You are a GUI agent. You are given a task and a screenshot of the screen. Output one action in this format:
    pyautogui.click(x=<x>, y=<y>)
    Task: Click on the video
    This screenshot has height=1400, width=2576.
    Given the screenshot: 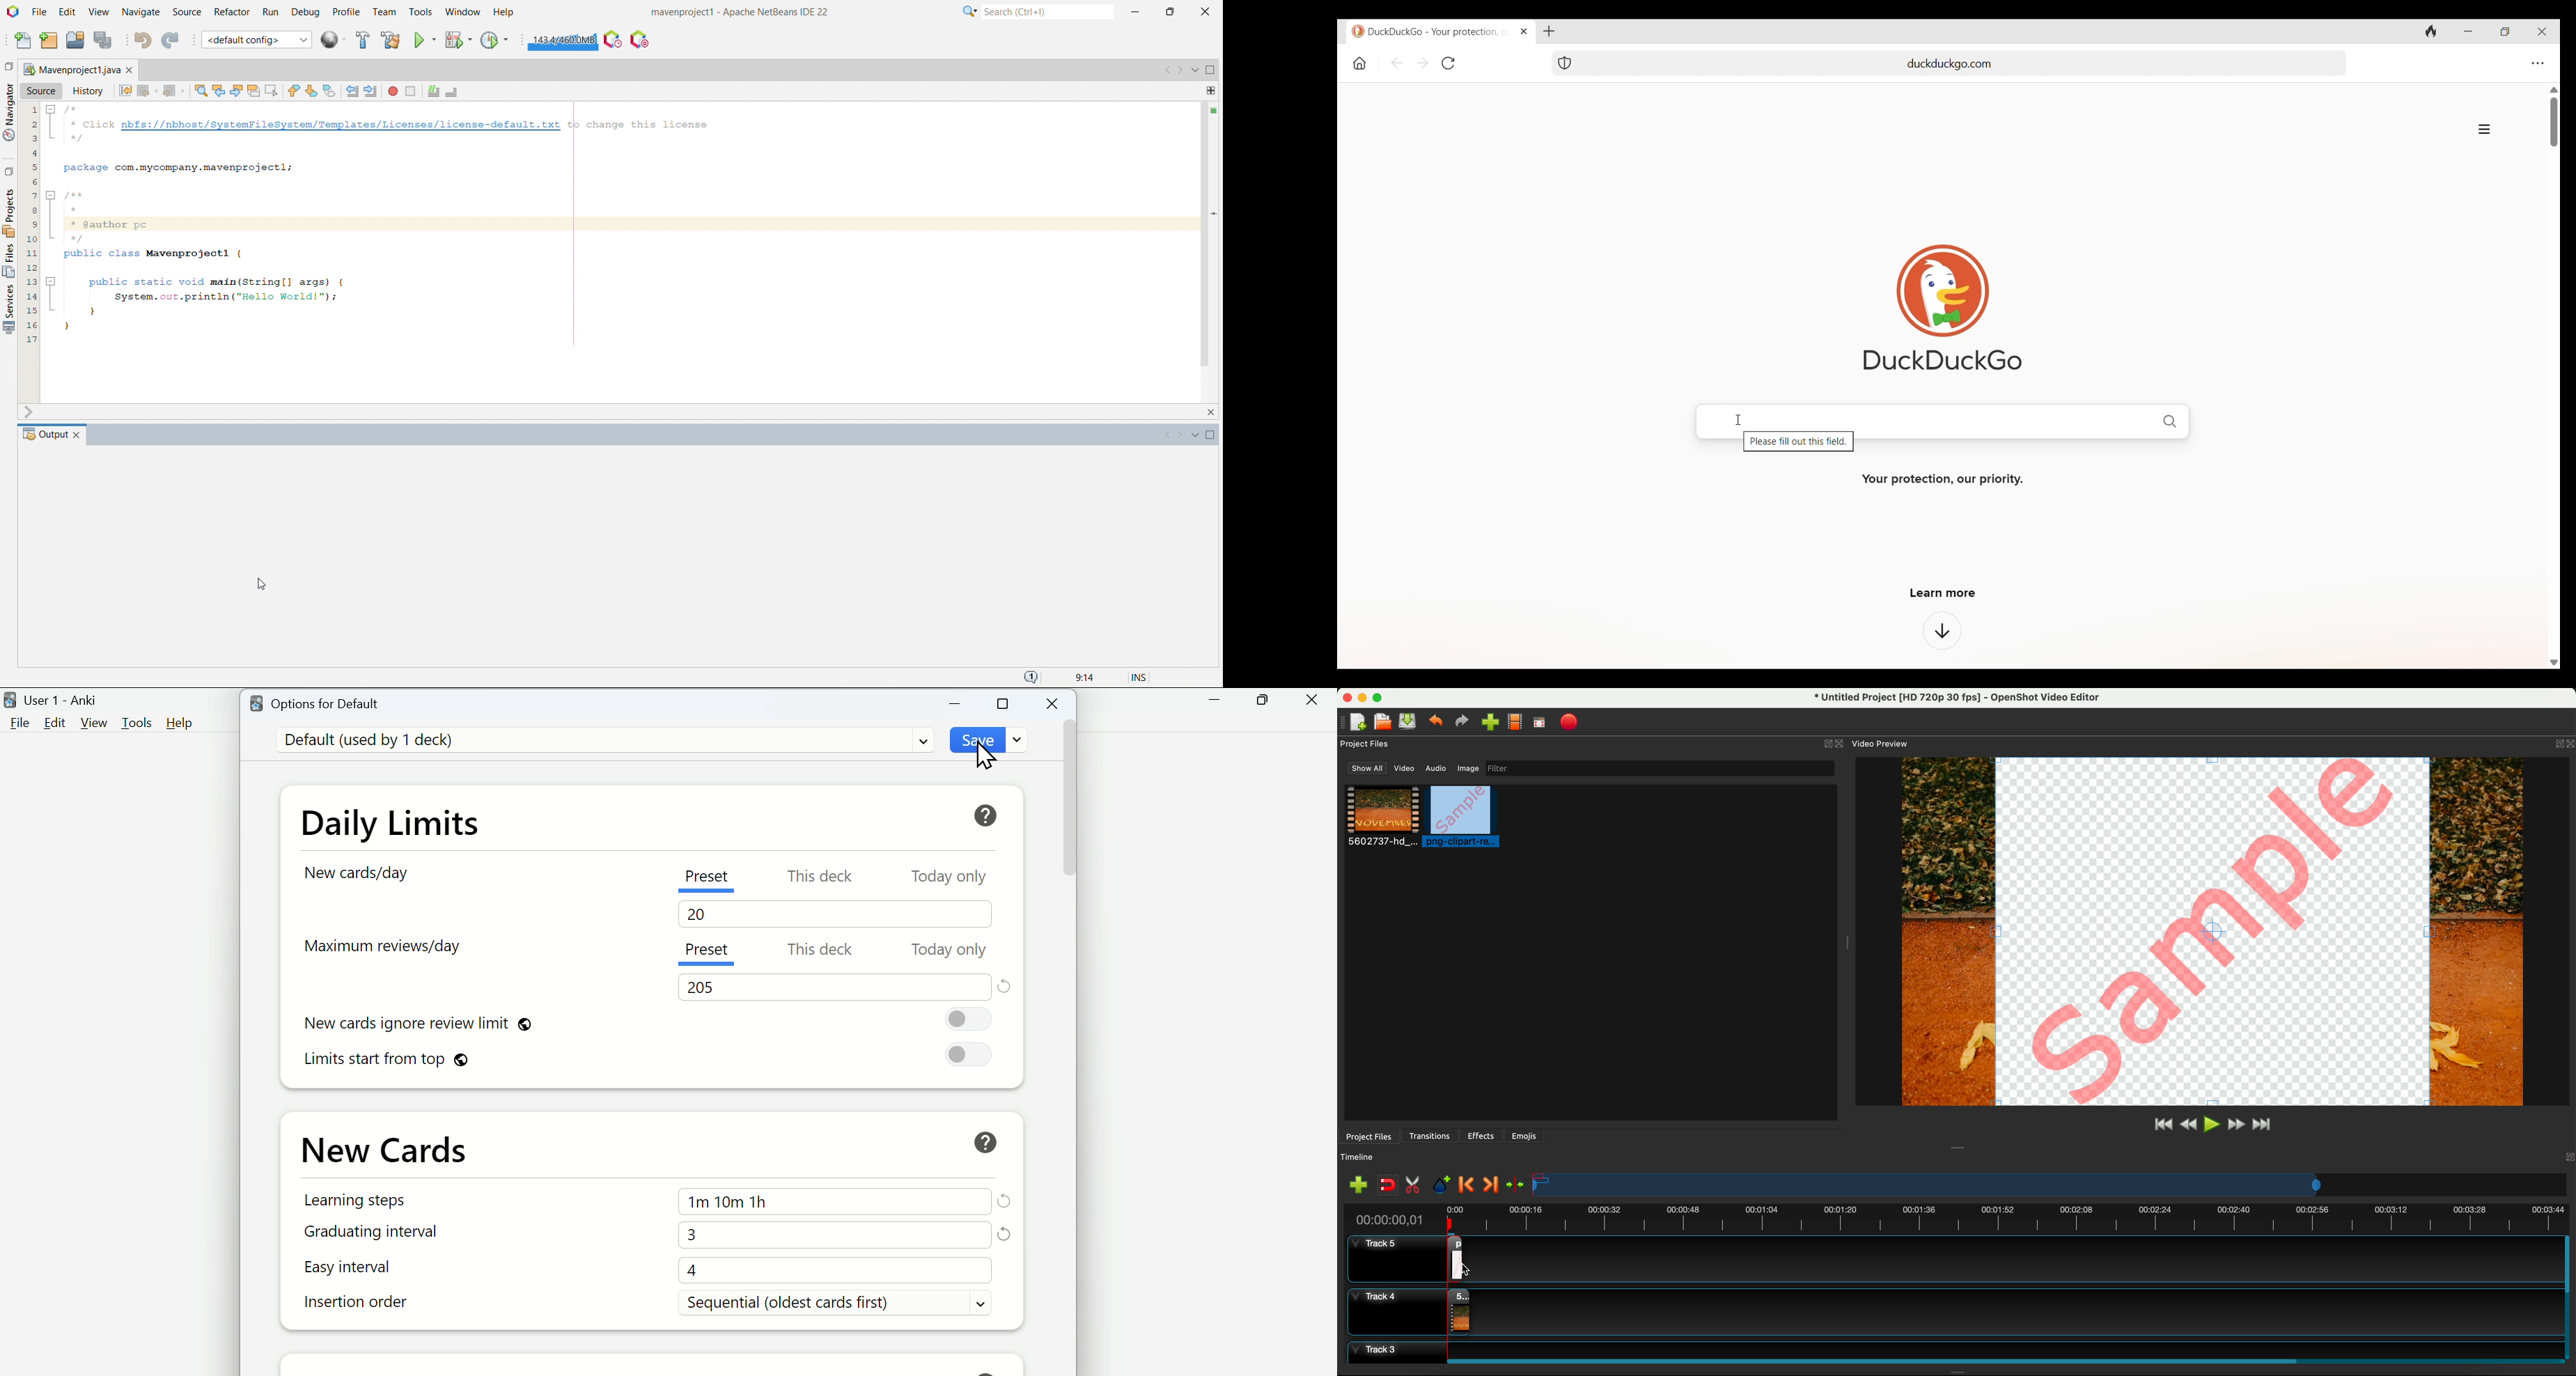 What is the action you would take?
    pyautogui.click(x=1406, y=770)
    